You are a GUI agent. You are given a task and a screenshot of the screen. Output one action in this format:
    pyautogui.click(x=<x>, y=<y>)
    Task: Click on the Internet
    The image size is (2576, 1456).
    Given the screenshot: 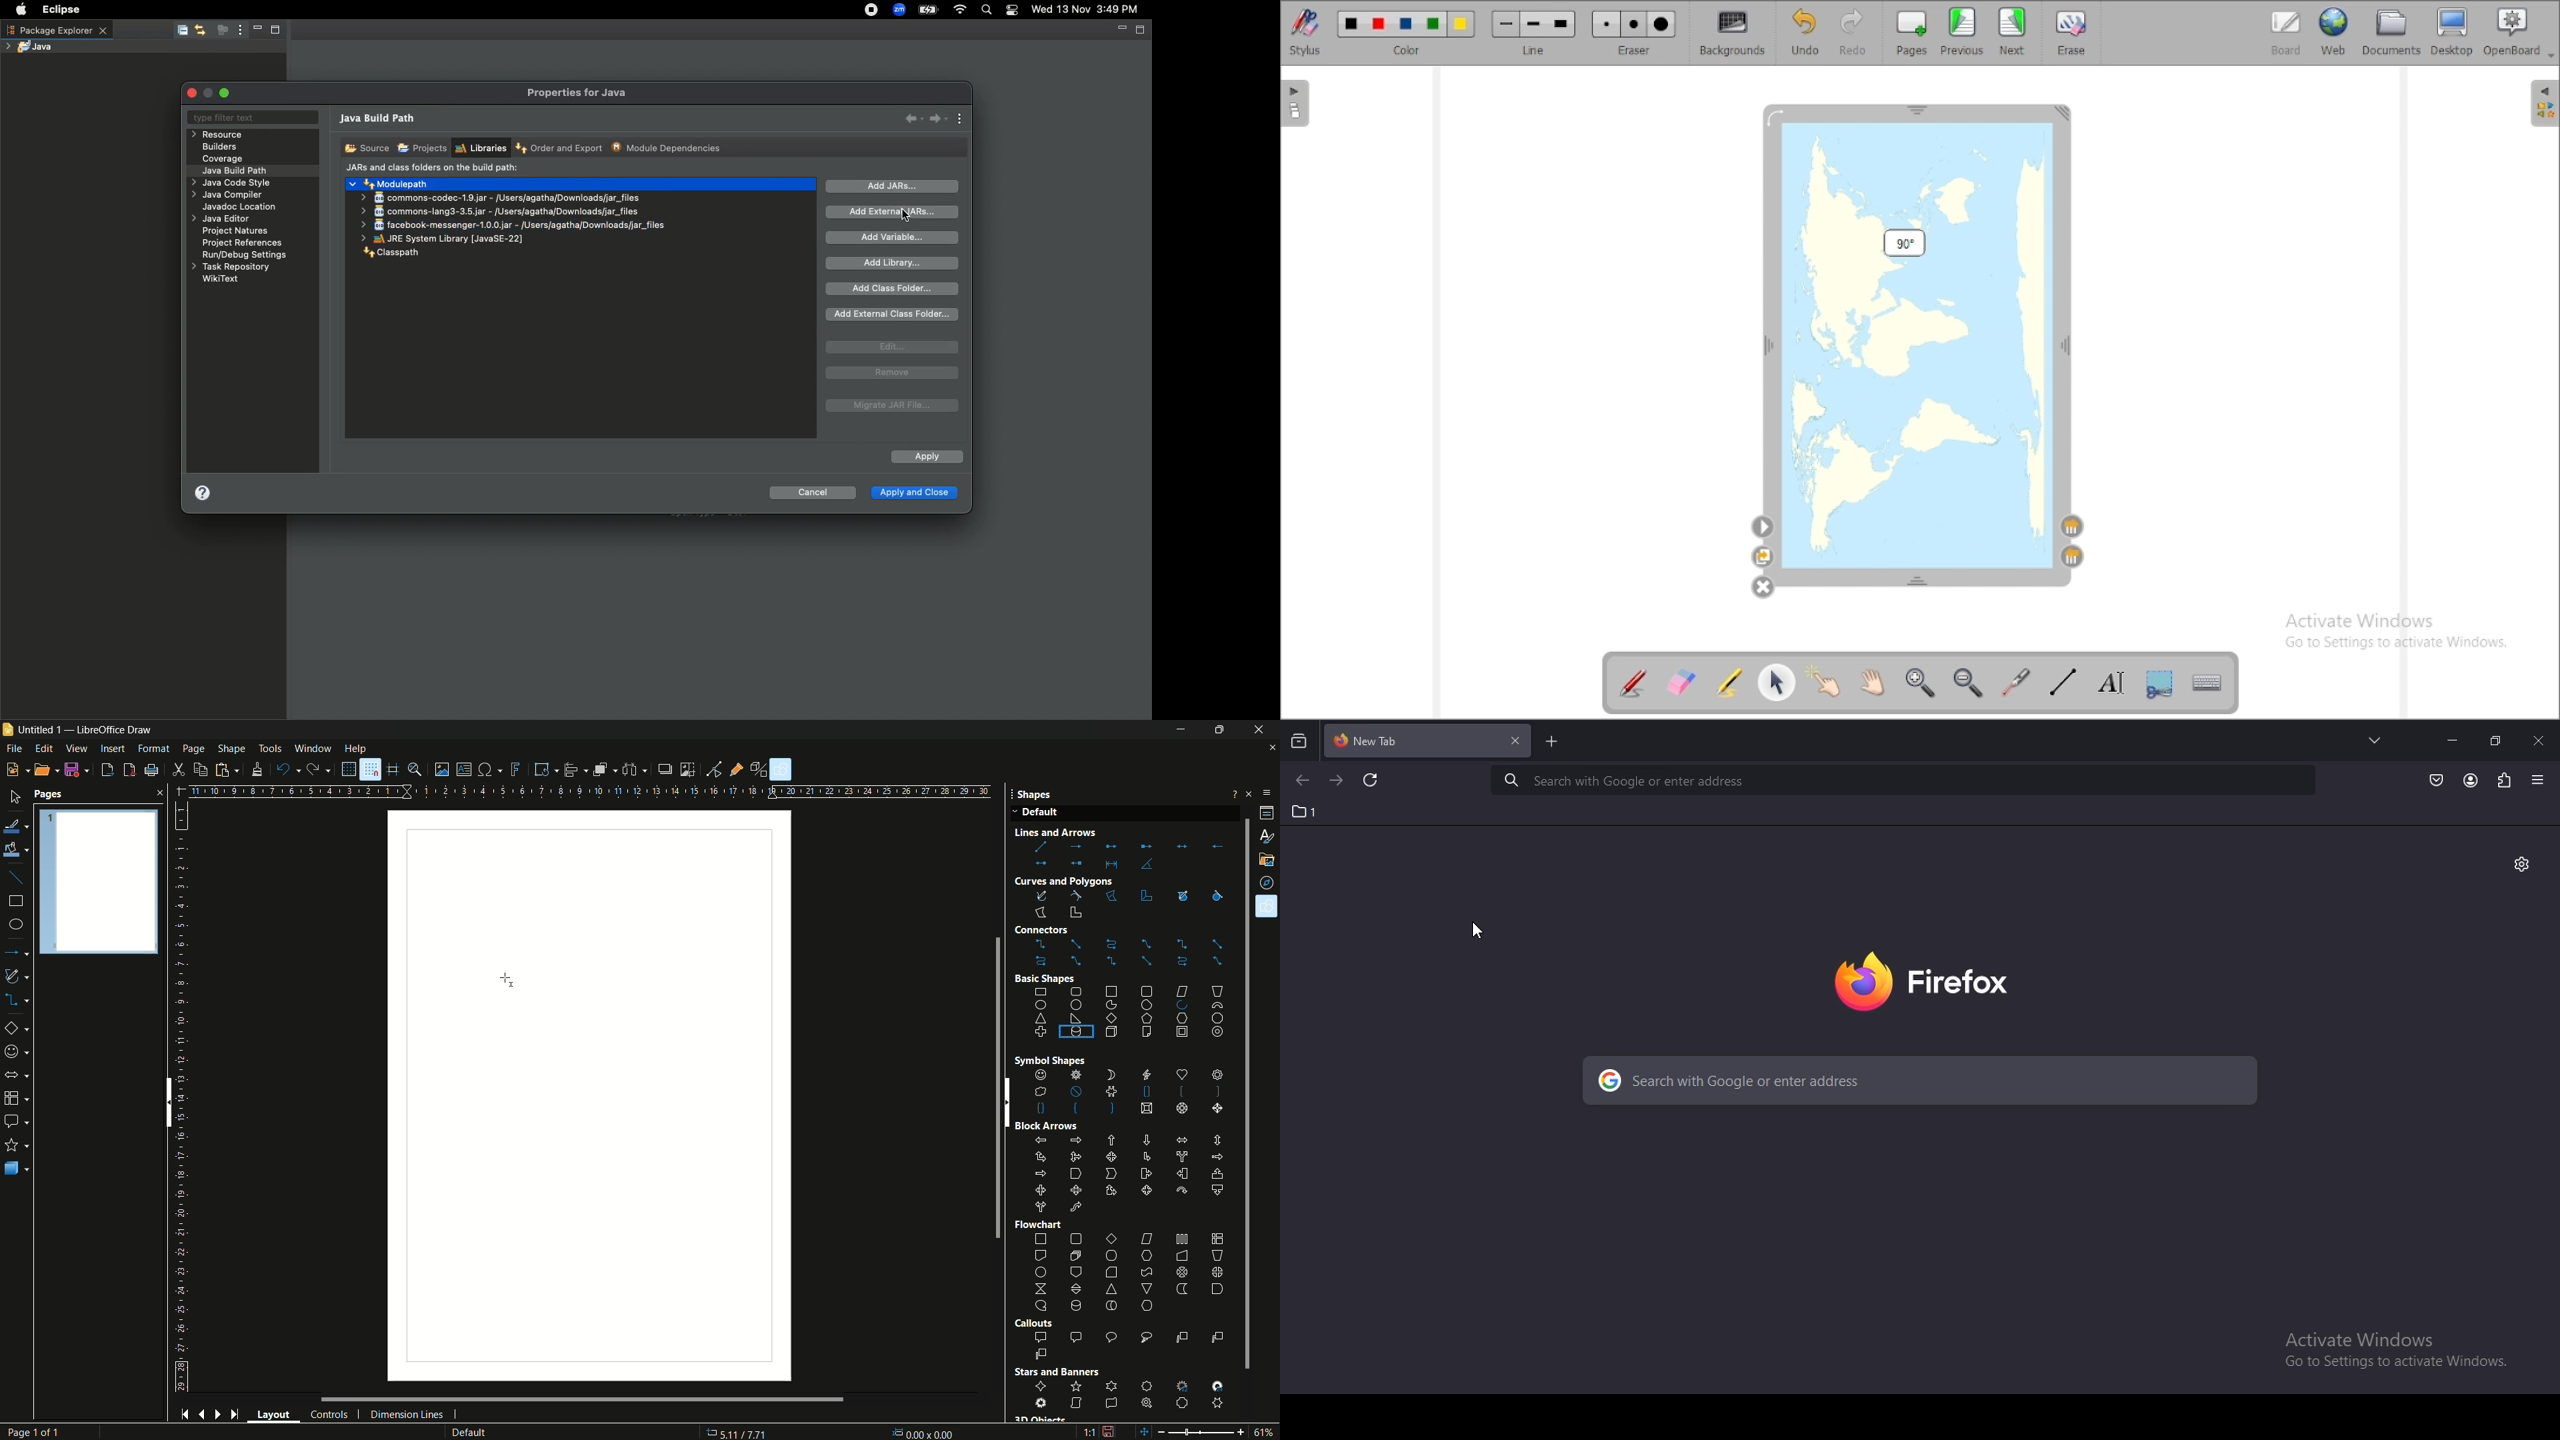 What is the action you would take?
    pyautogui.click(x=961, y=10)
    